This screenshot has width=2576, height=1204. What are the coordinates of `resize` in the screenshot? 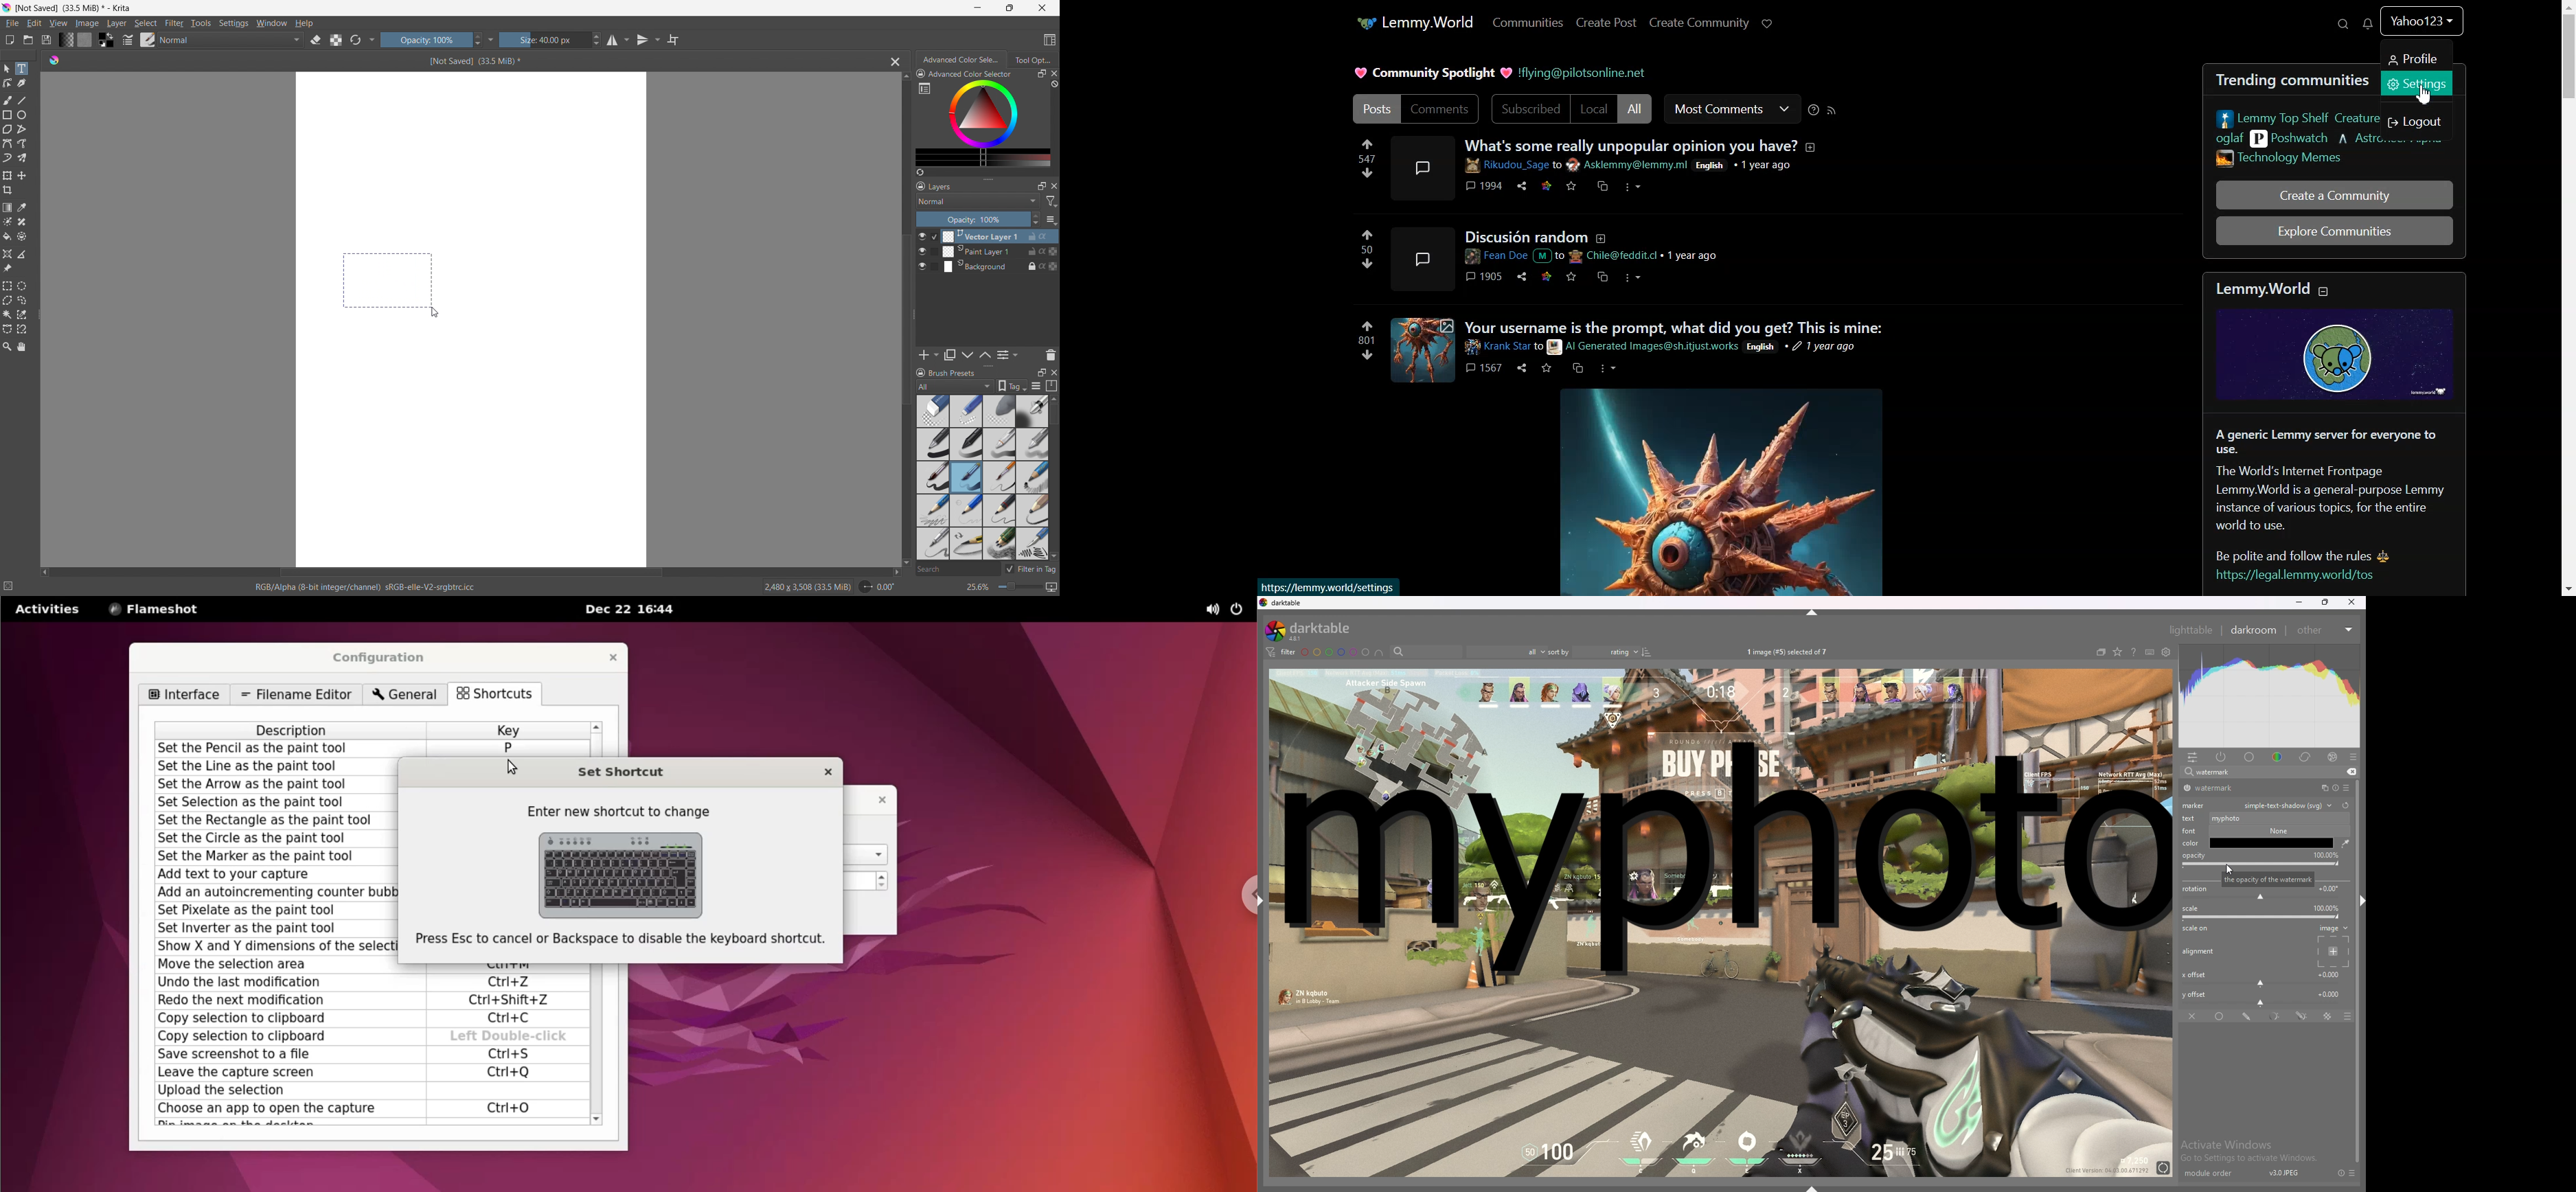 It's located at (988, 178).